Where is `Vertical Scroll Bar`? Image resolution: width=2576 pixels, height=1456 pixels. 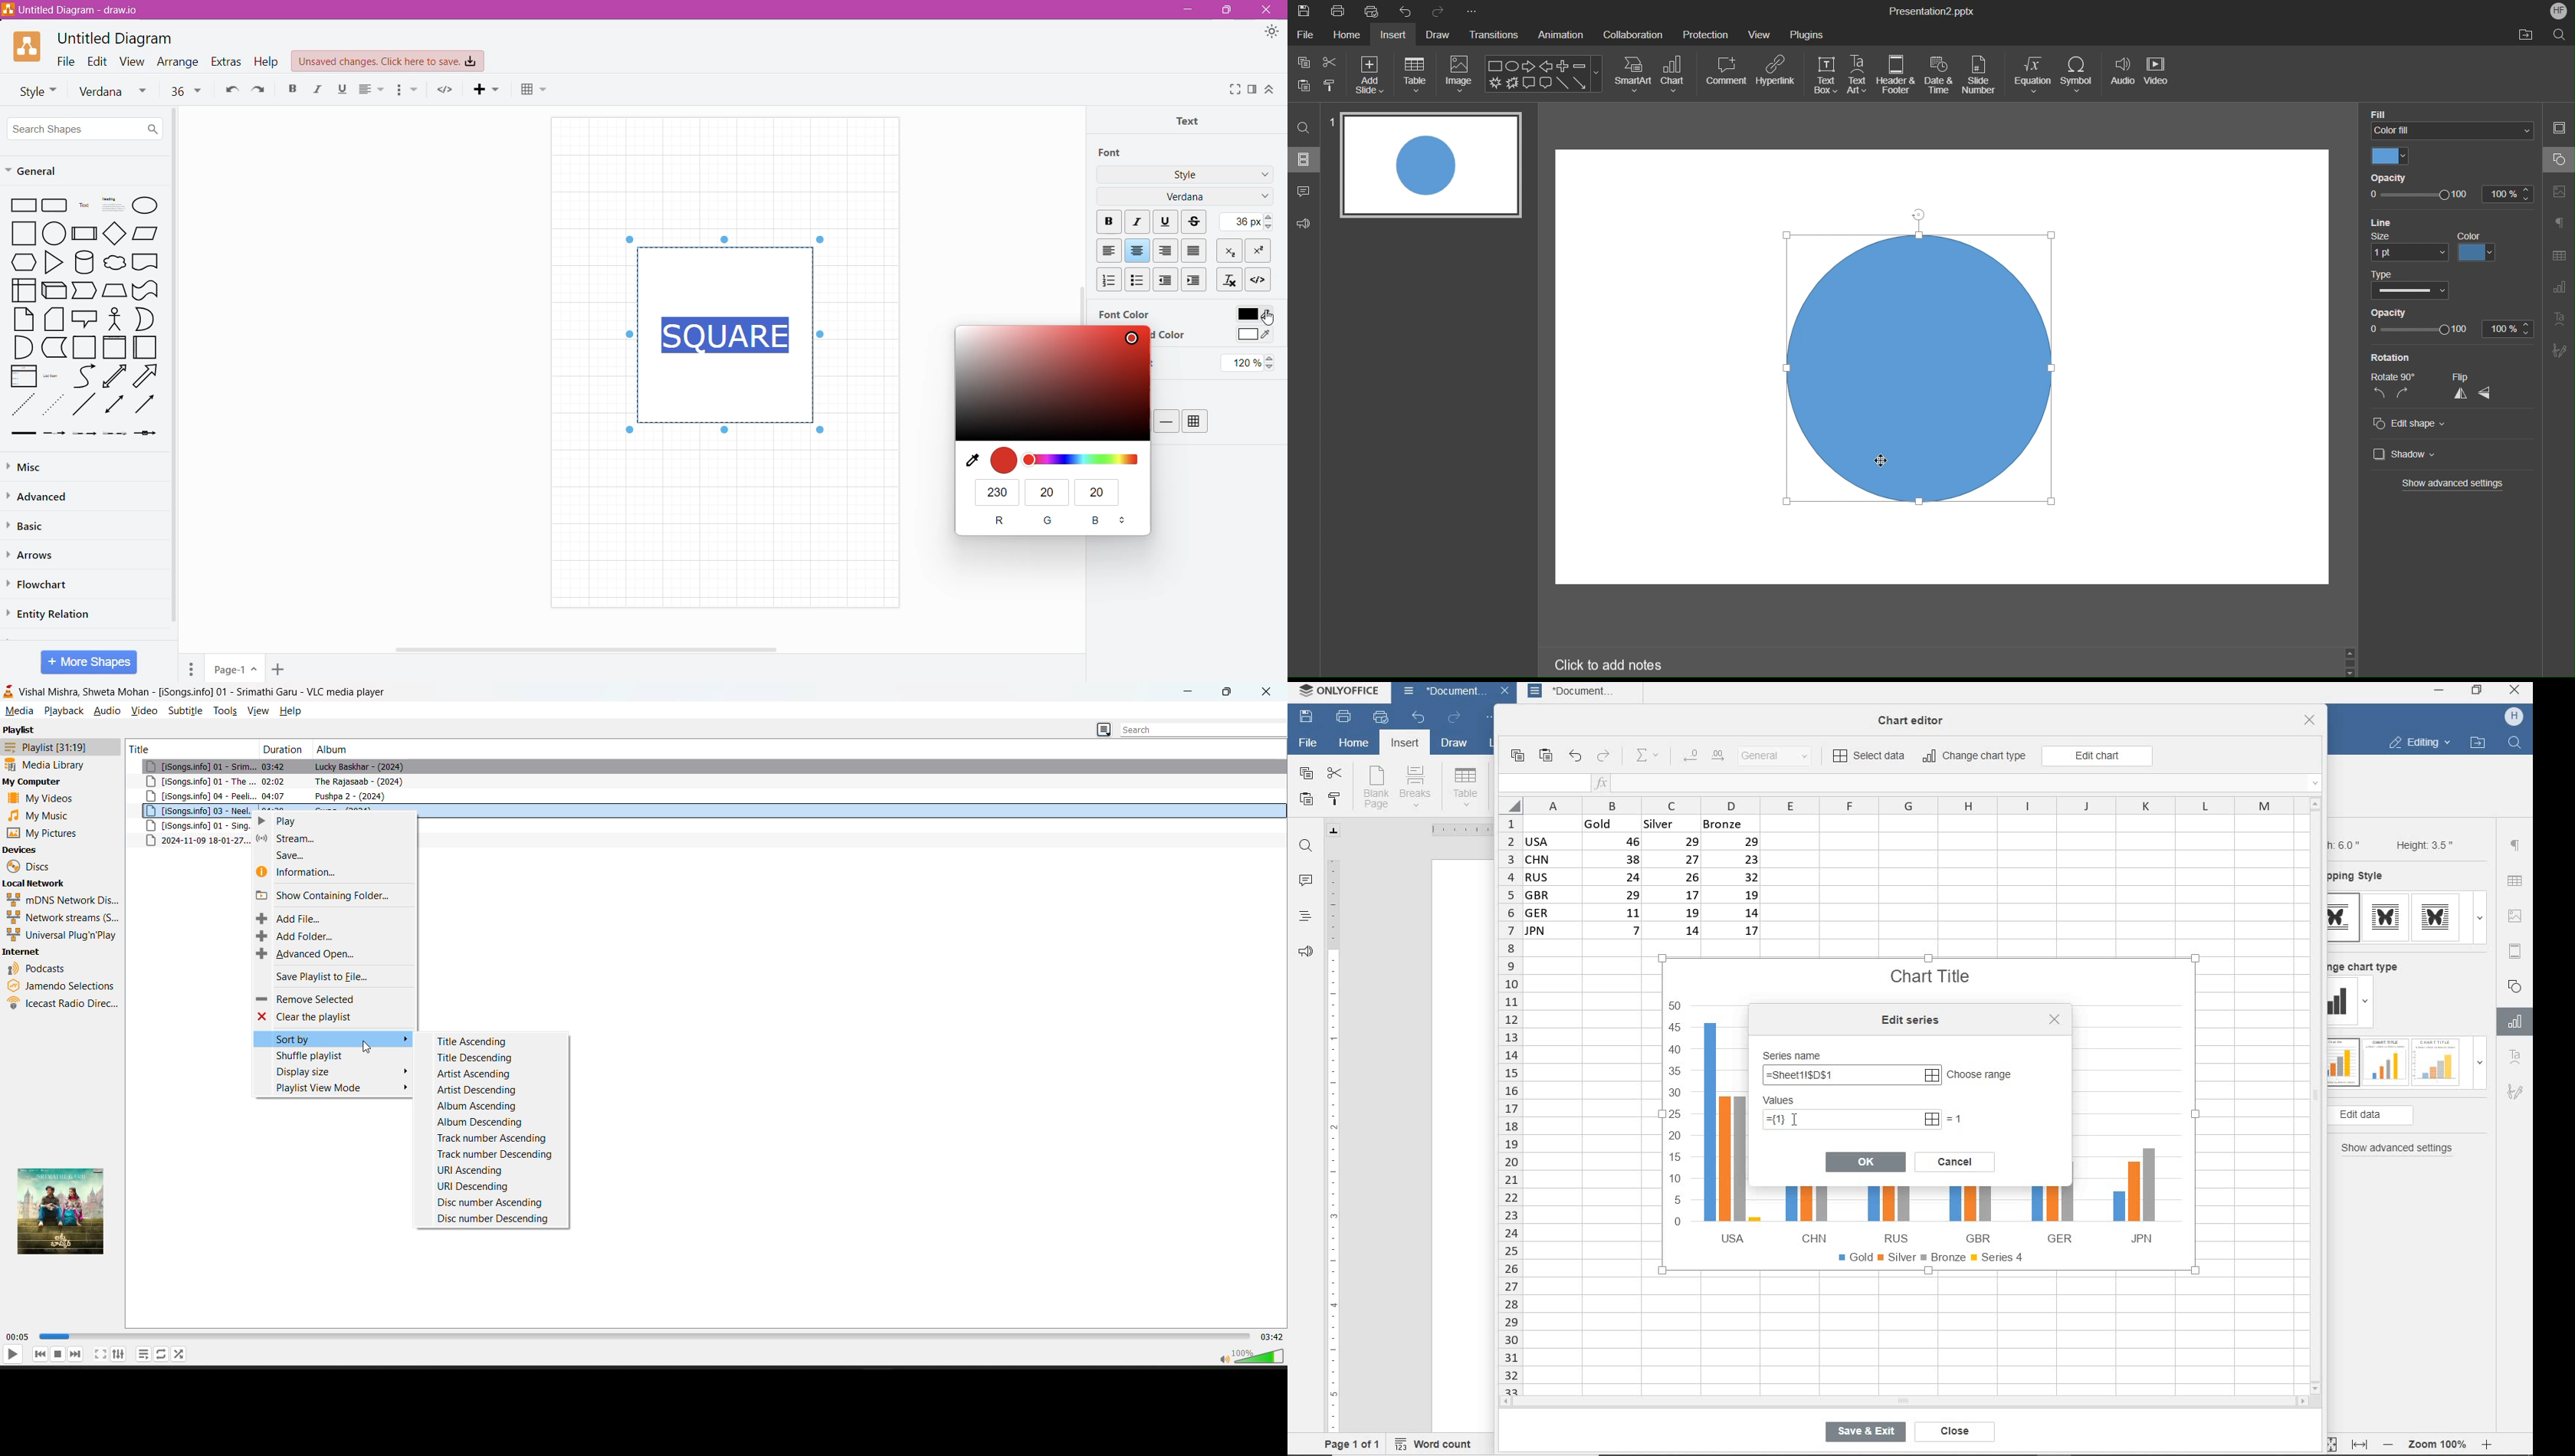
Vertical Scroll Bar is located at coordinates (1076, 274).